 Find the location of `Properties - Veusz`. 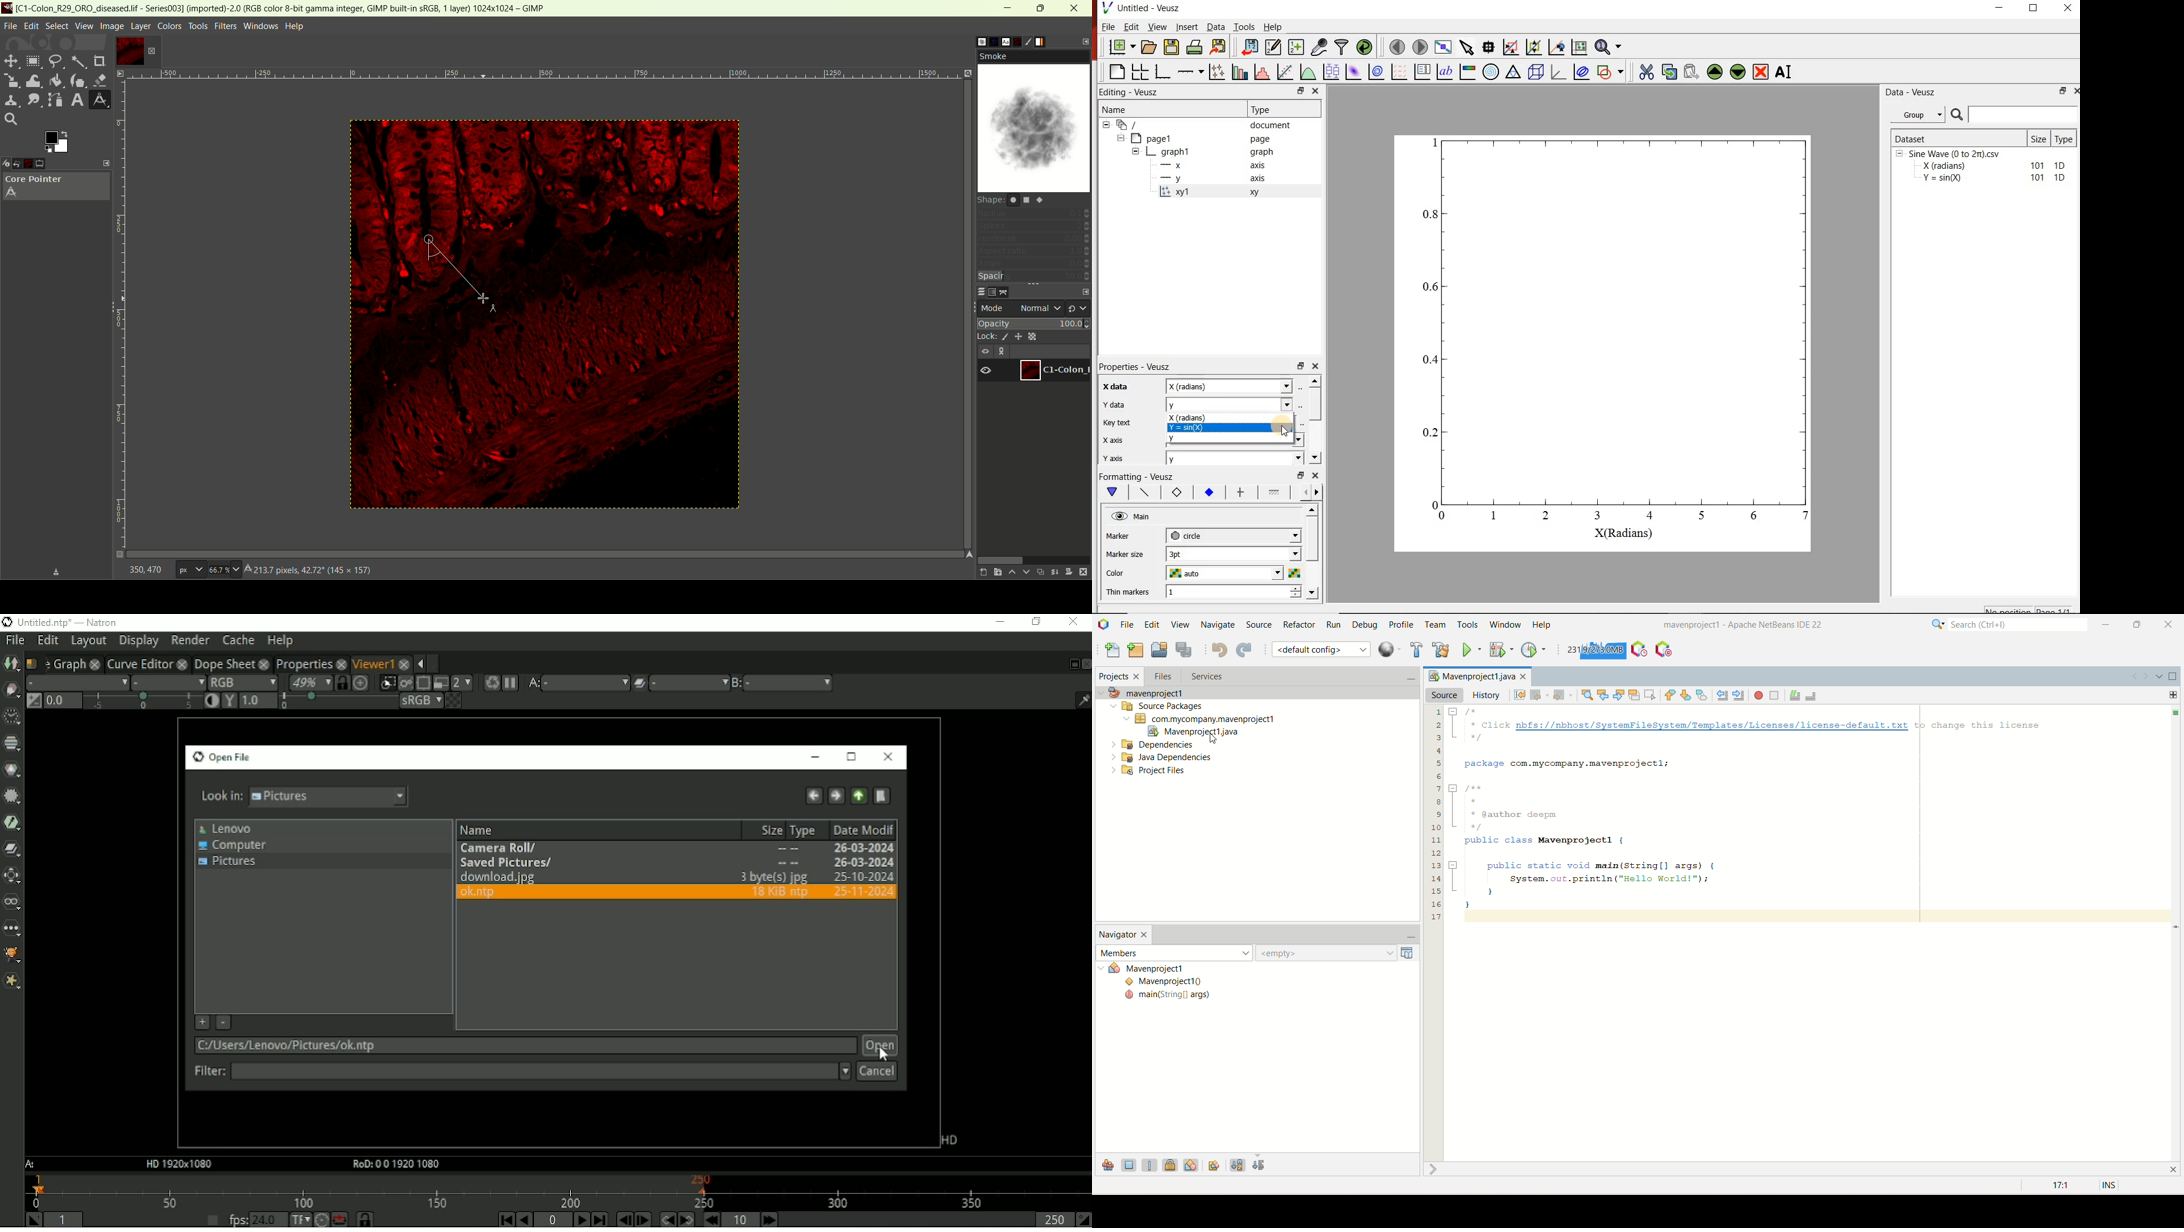

Properties - Veusz is located at coordinates (1136, 366).